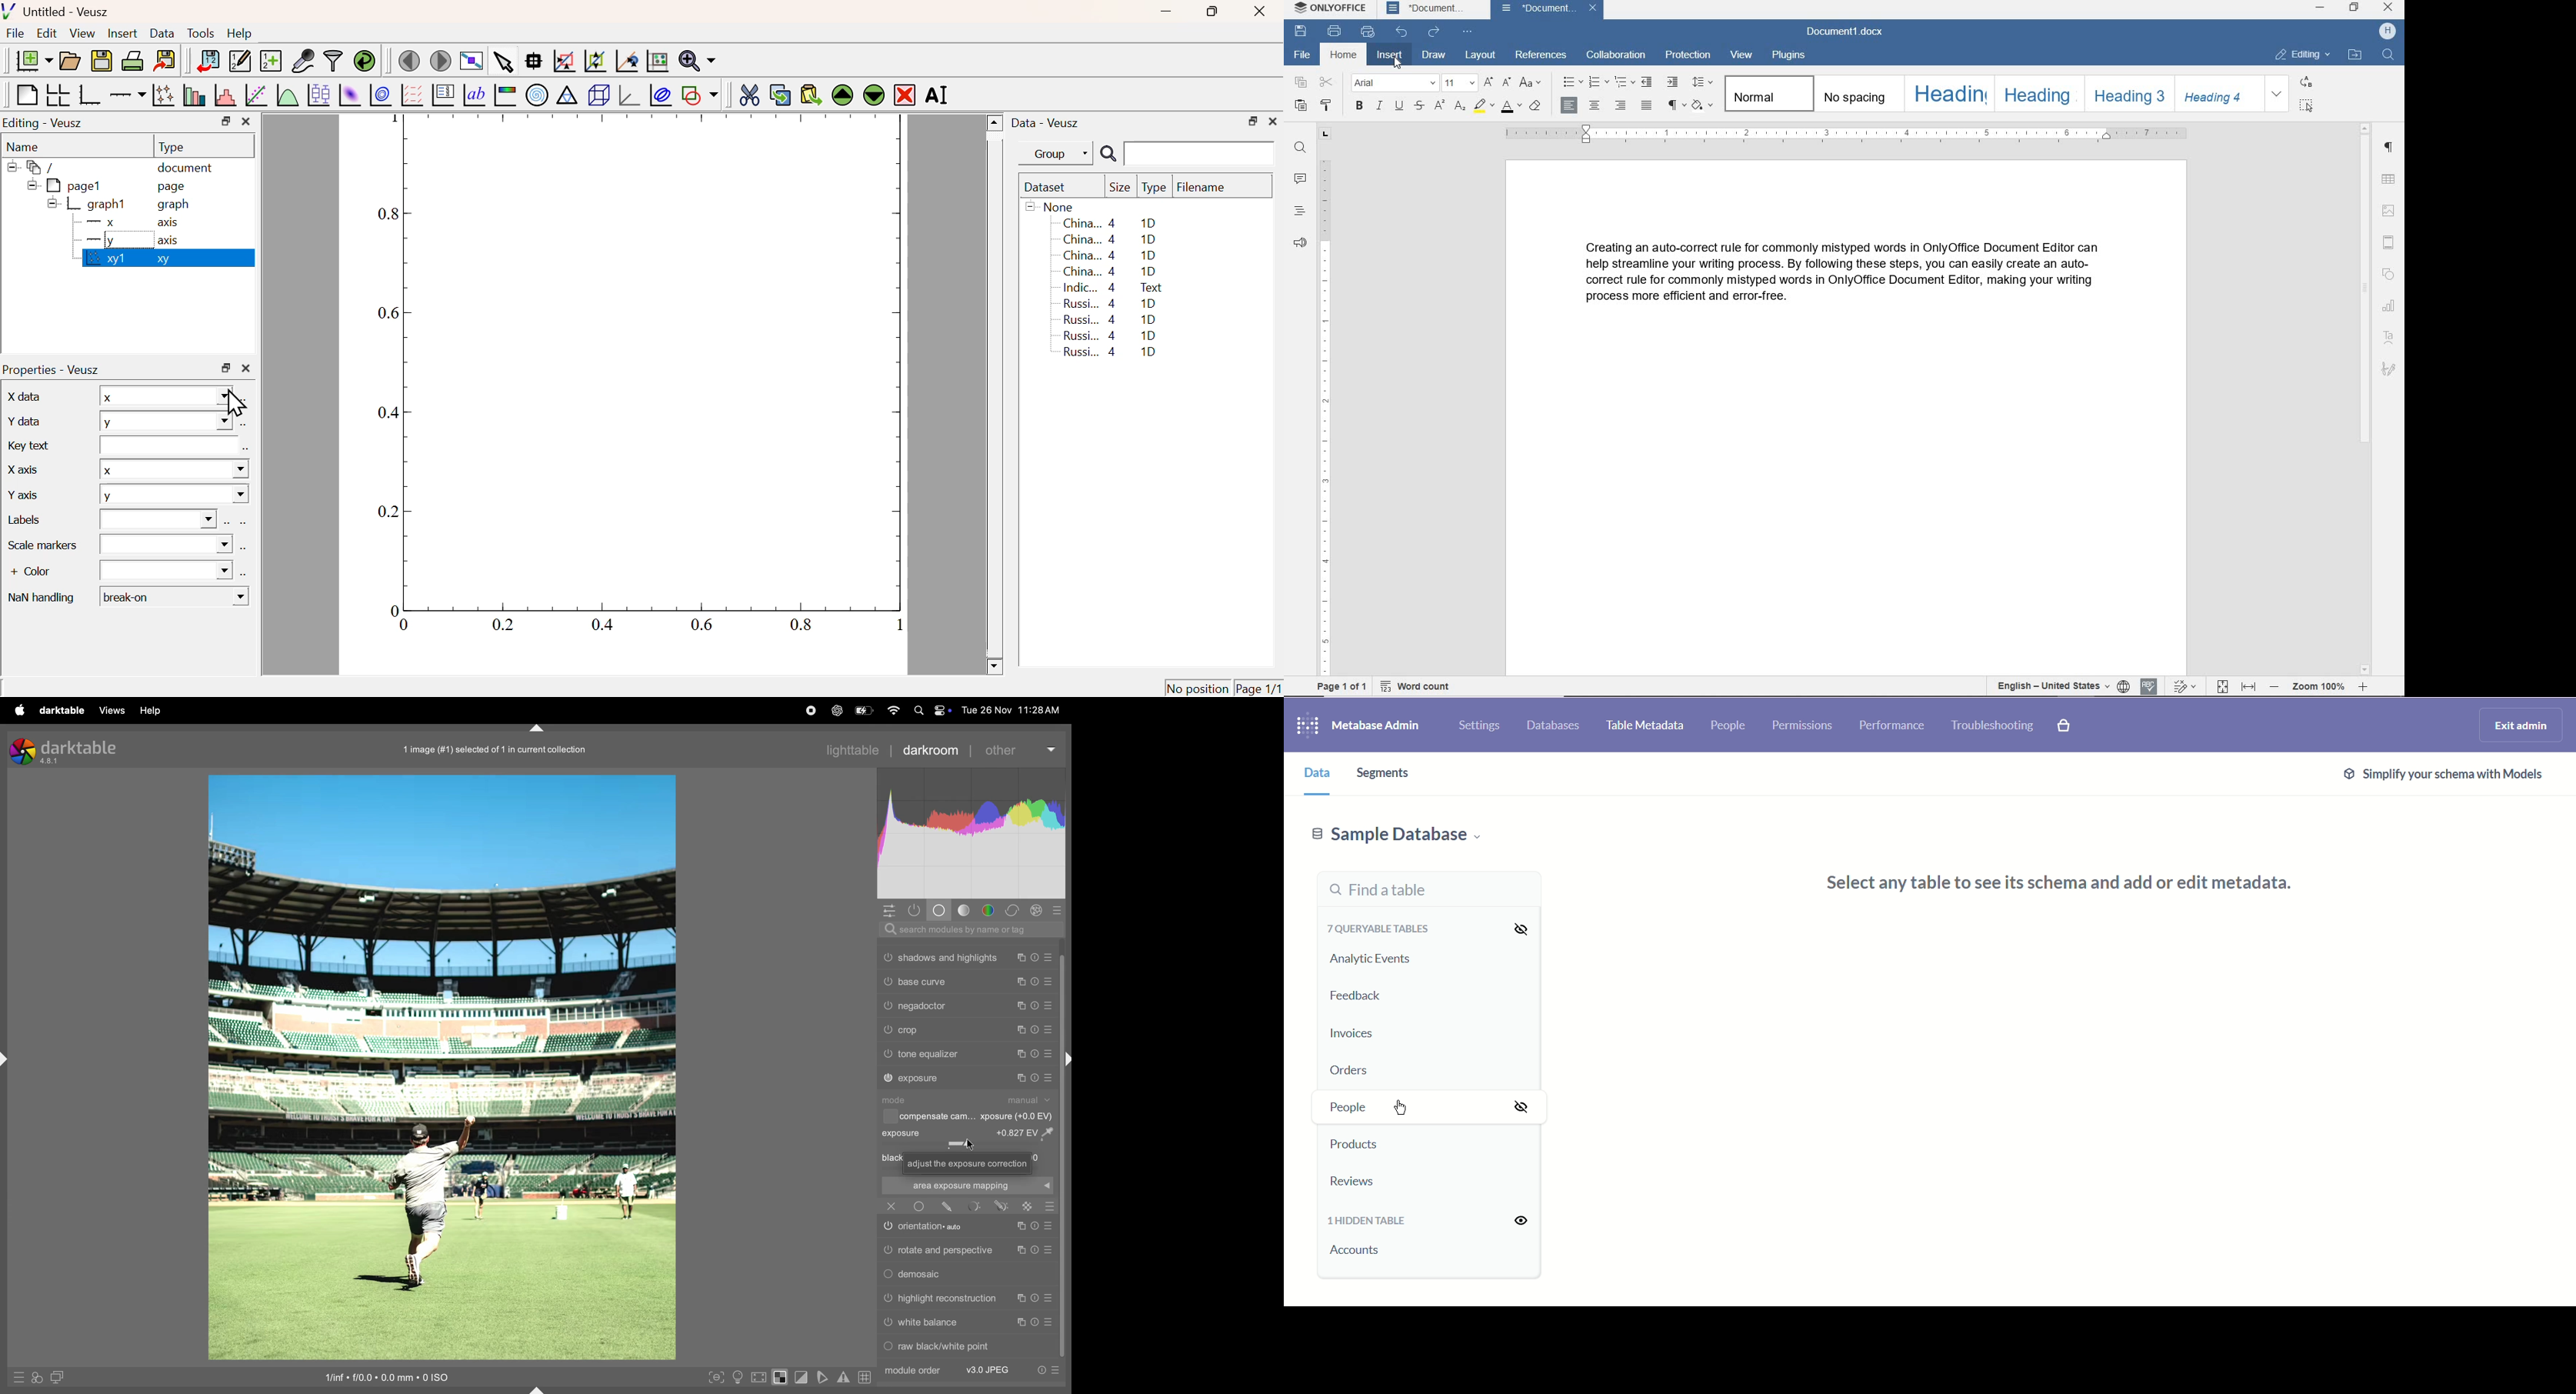 The image size is (2576, 1400). What do you see at coordinates (947, 1207) in the screenshot?
I see `edit` at bounding box center [947, 1207].